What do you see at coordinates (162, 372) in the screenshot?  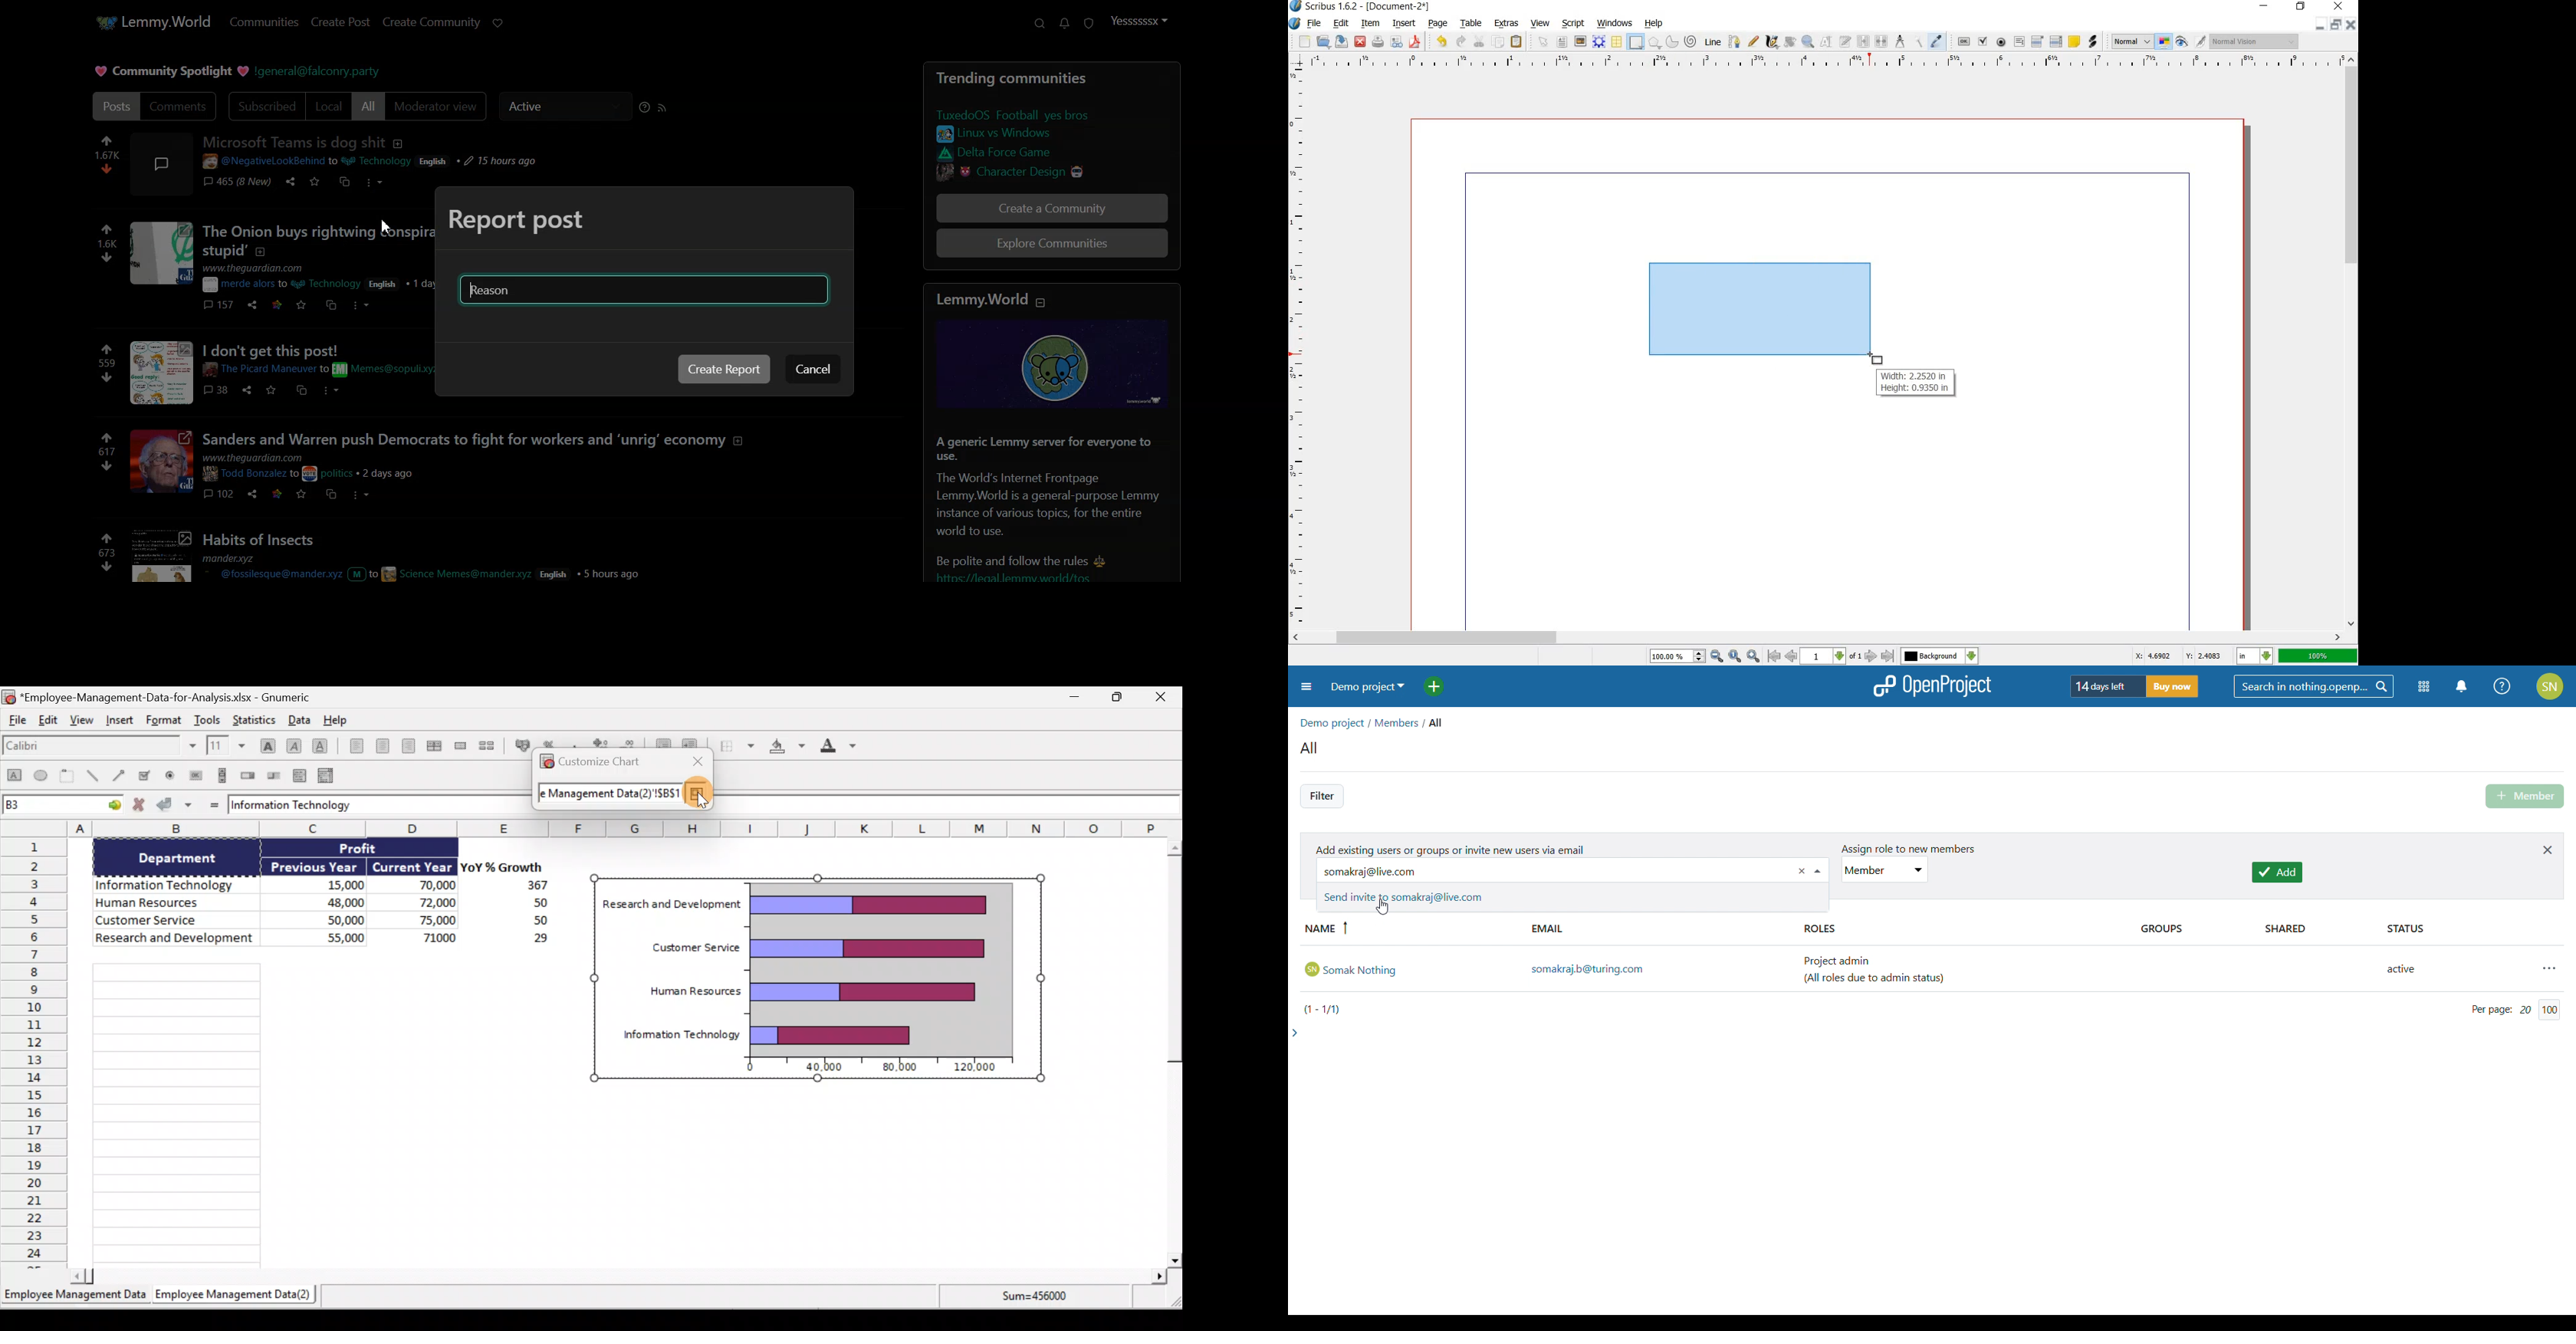 I see `image` at bounding box center [162, 372].